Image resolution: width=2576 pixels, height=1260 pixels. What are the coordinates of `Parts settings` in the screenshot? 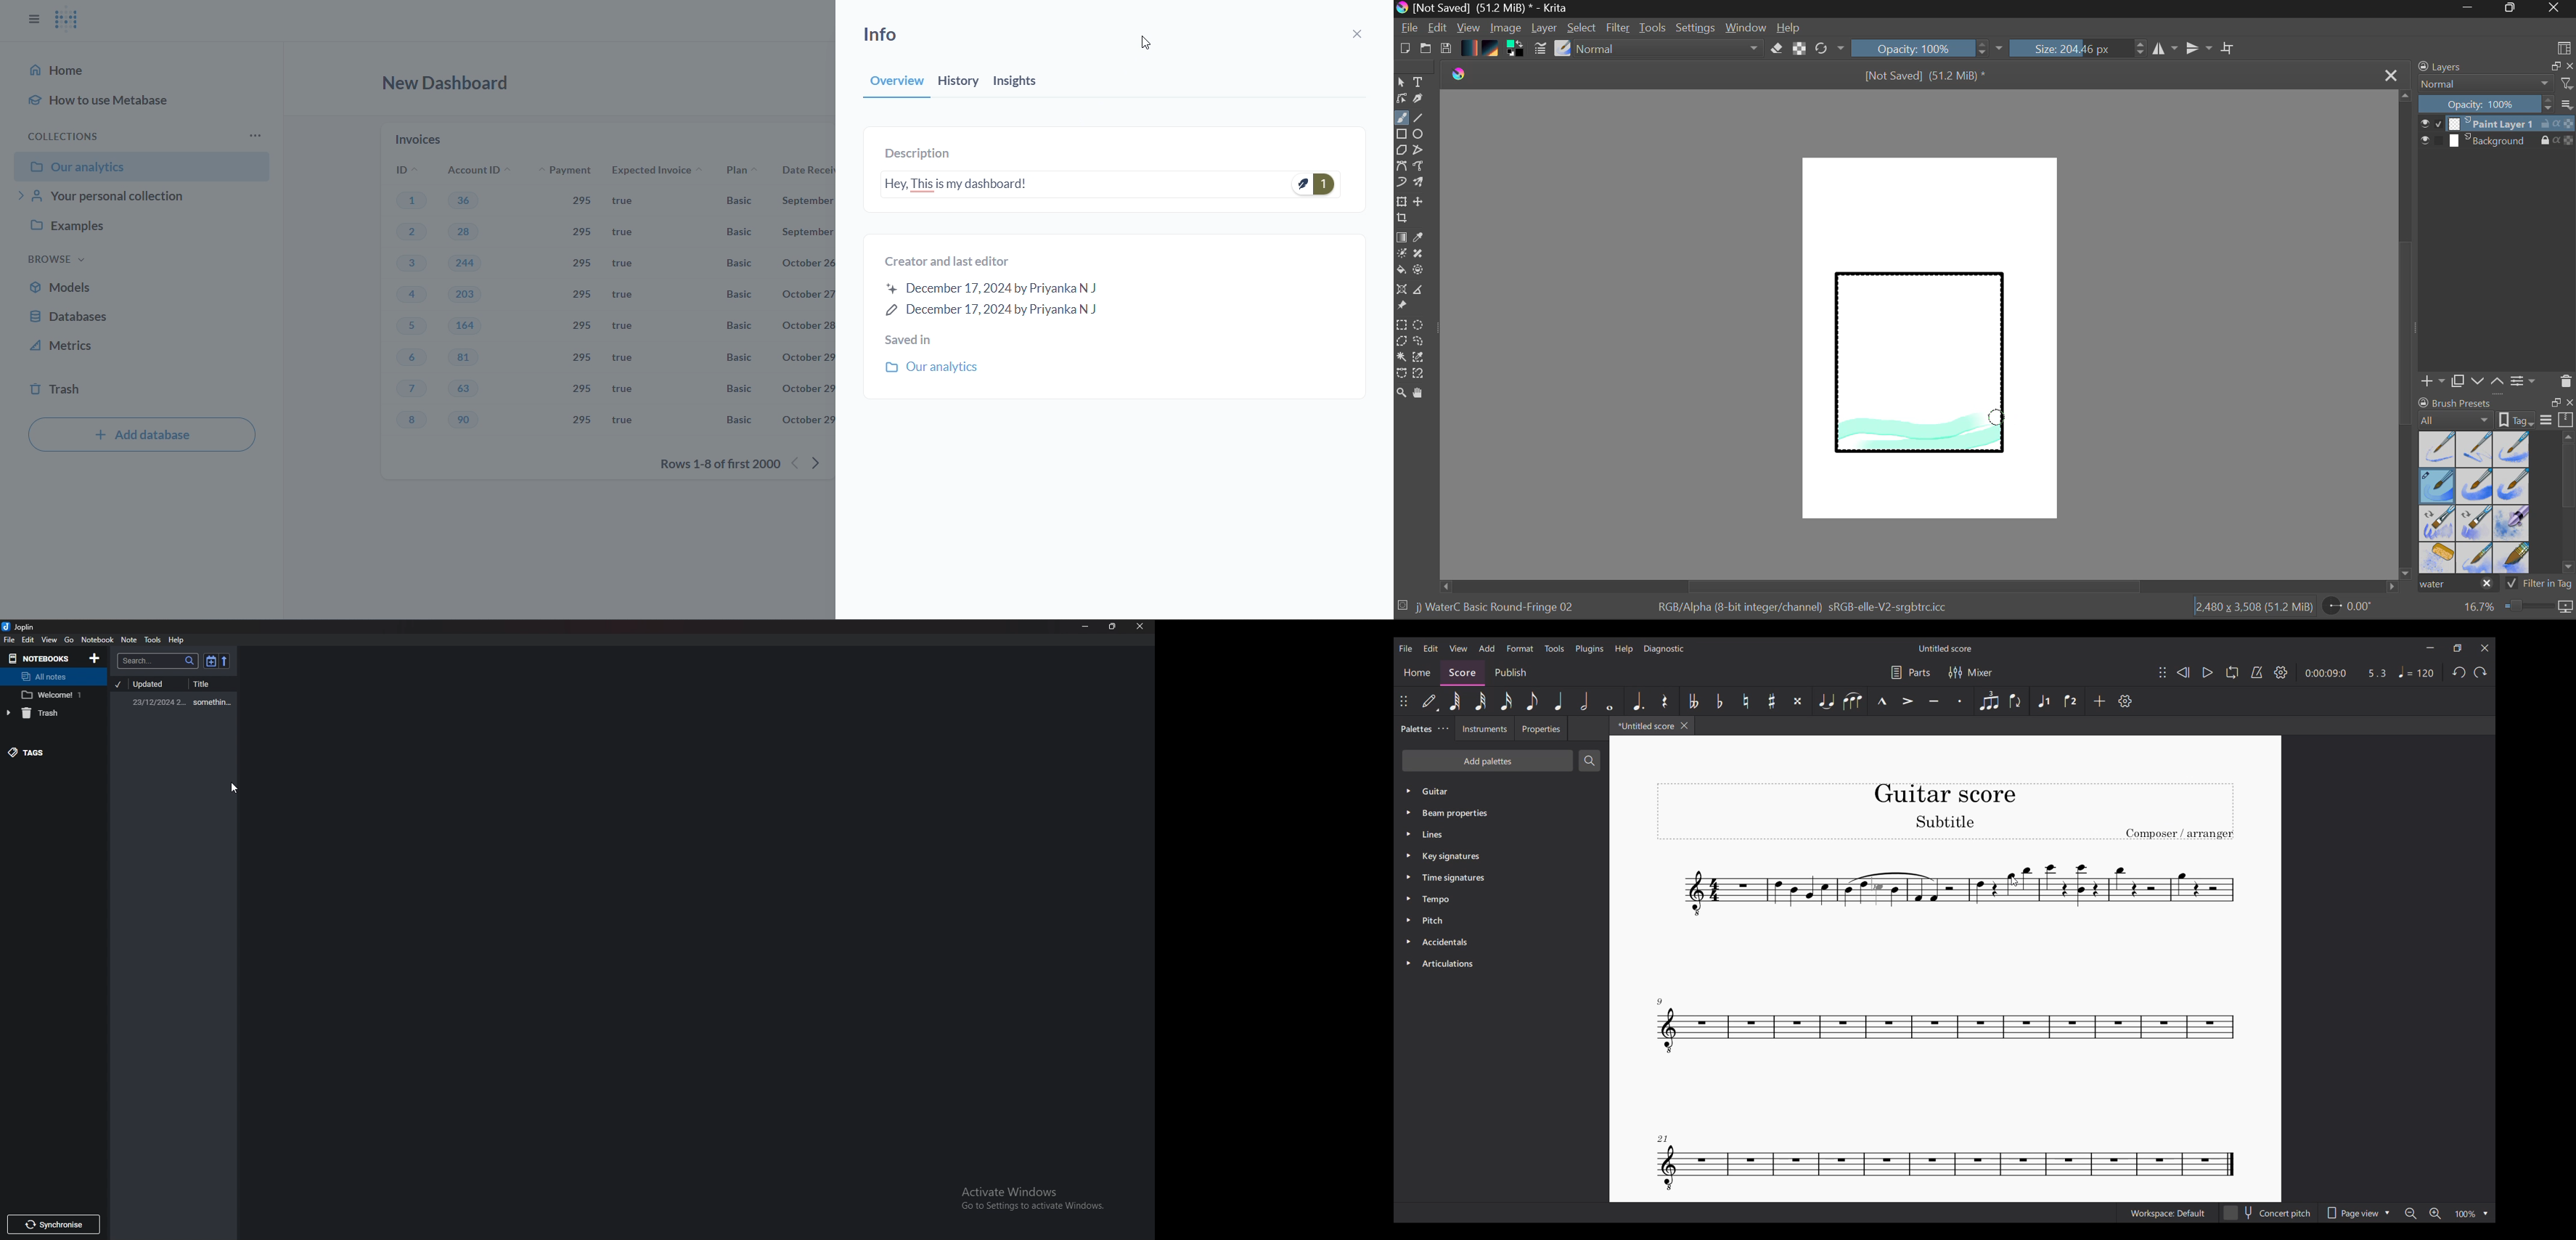 It's located at (1911, 672).